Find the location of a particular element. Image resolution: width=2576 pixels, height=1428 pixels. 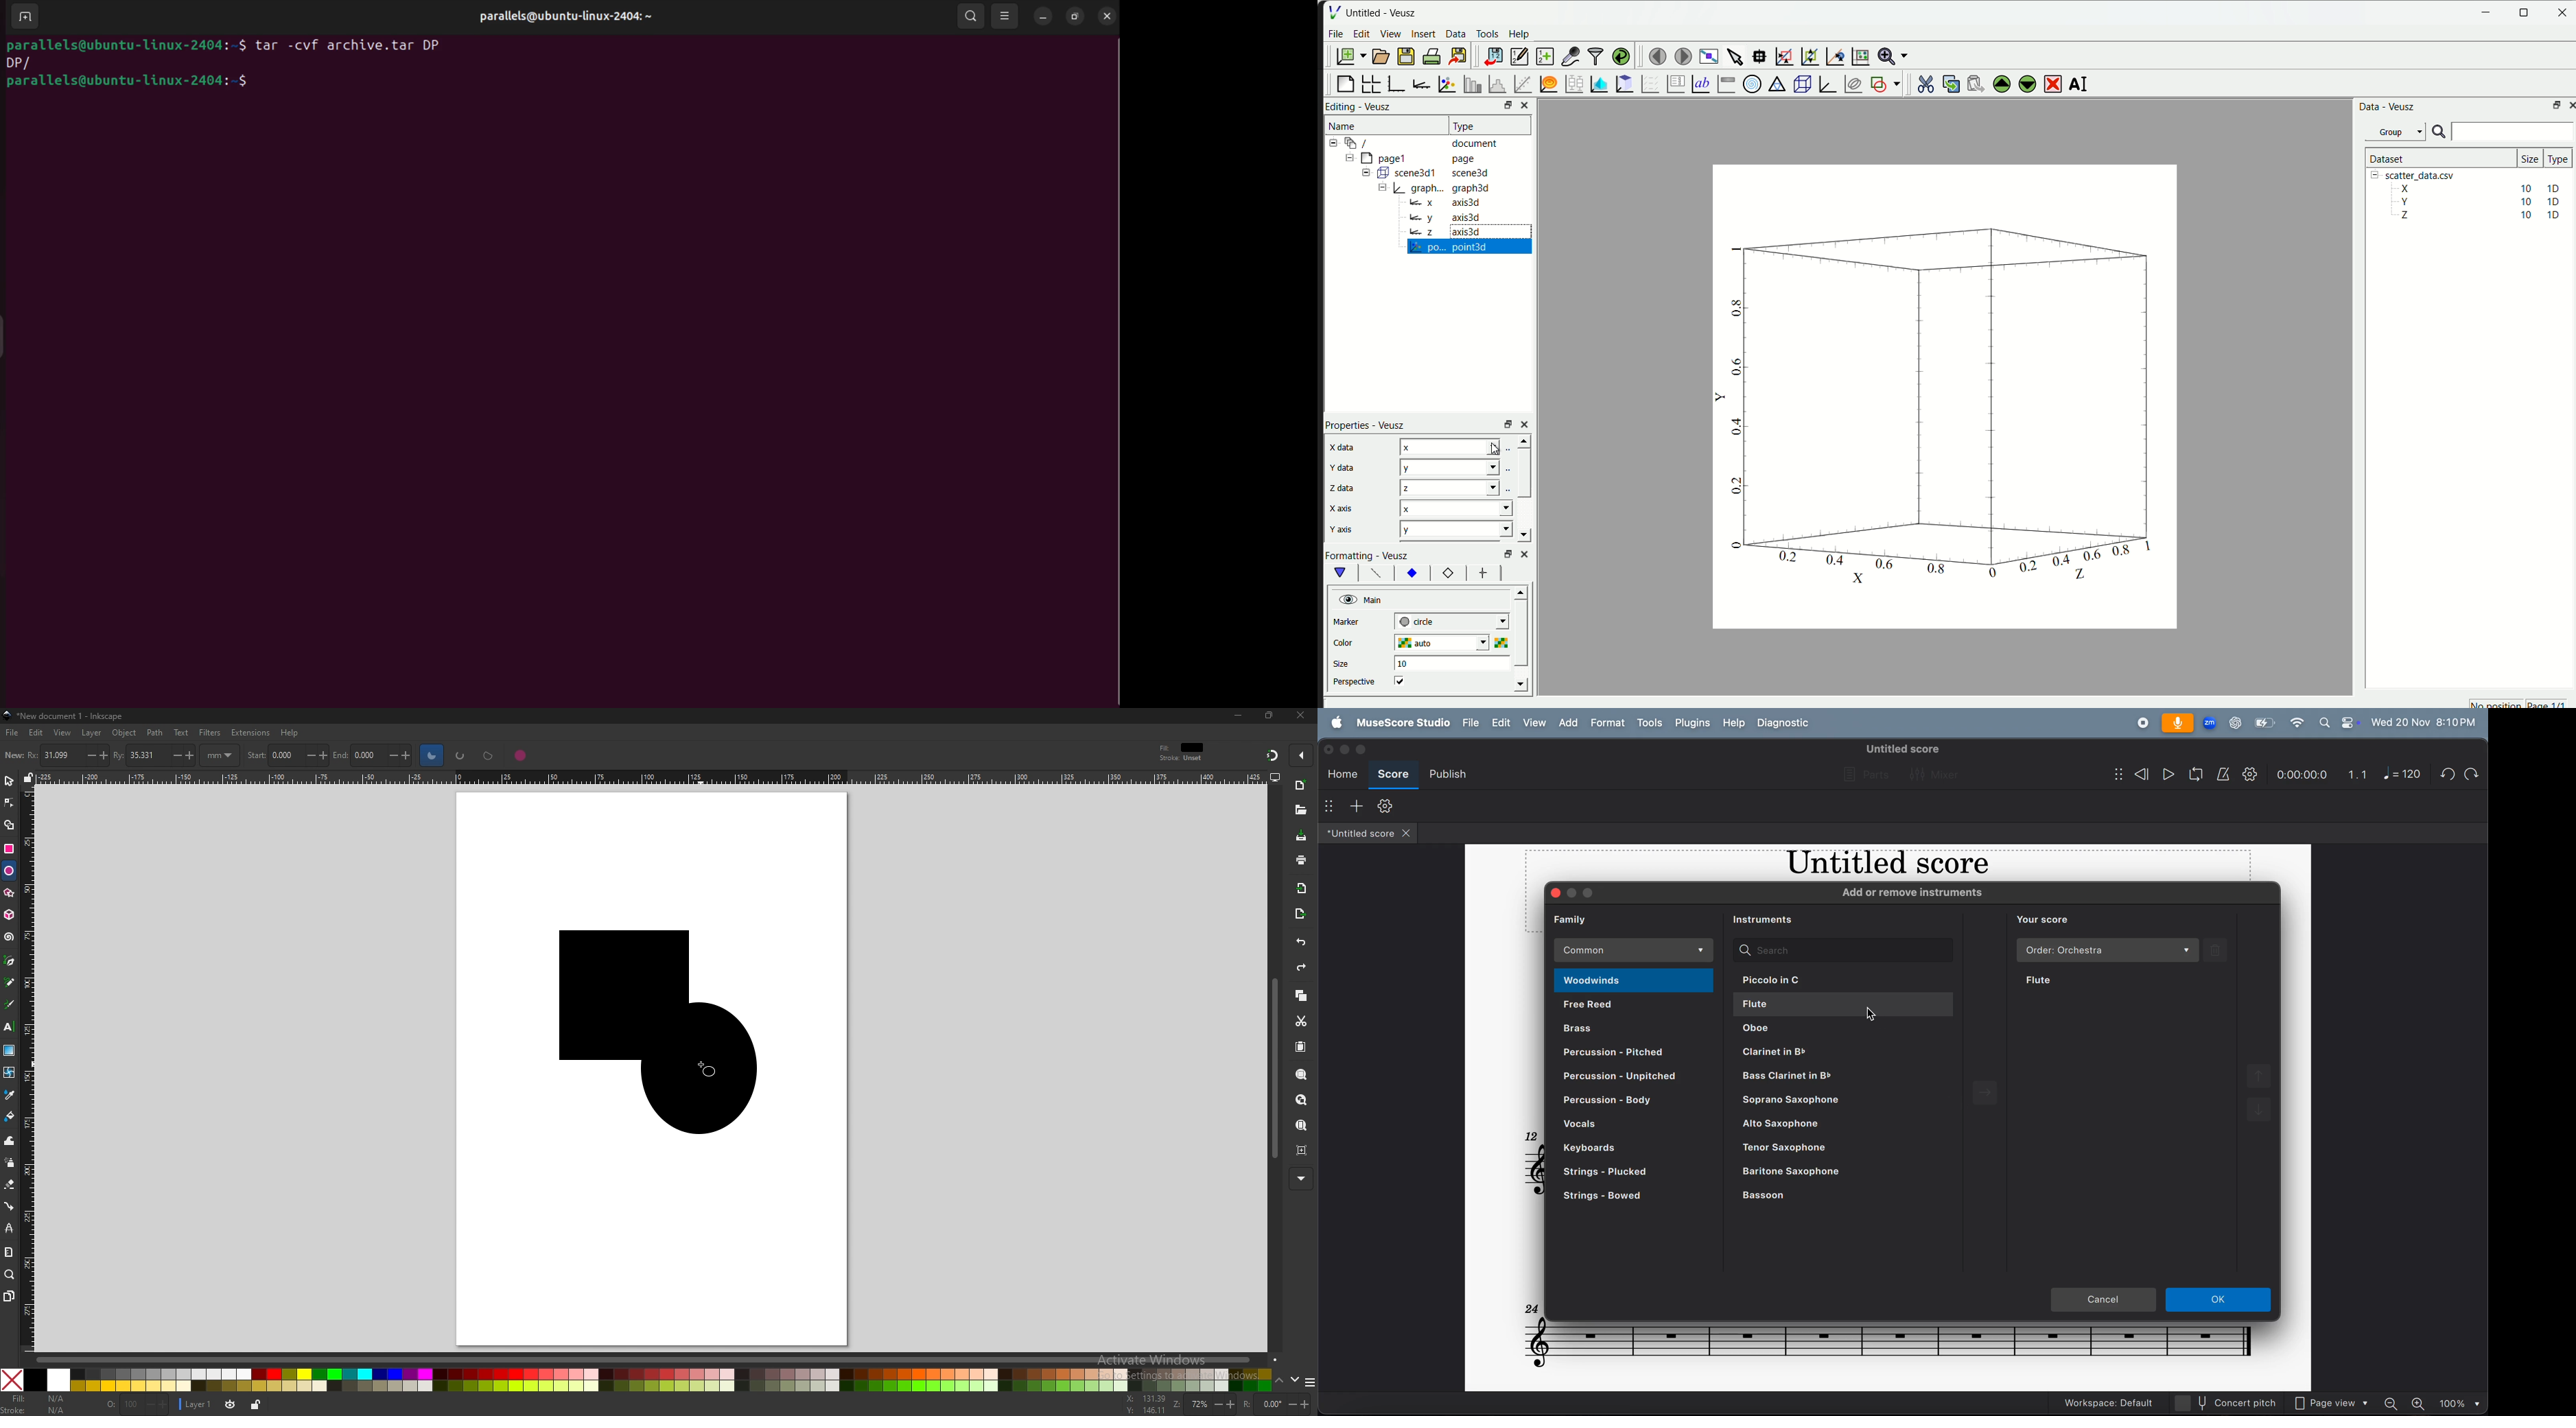

close is located at coordinates (1523, 106).